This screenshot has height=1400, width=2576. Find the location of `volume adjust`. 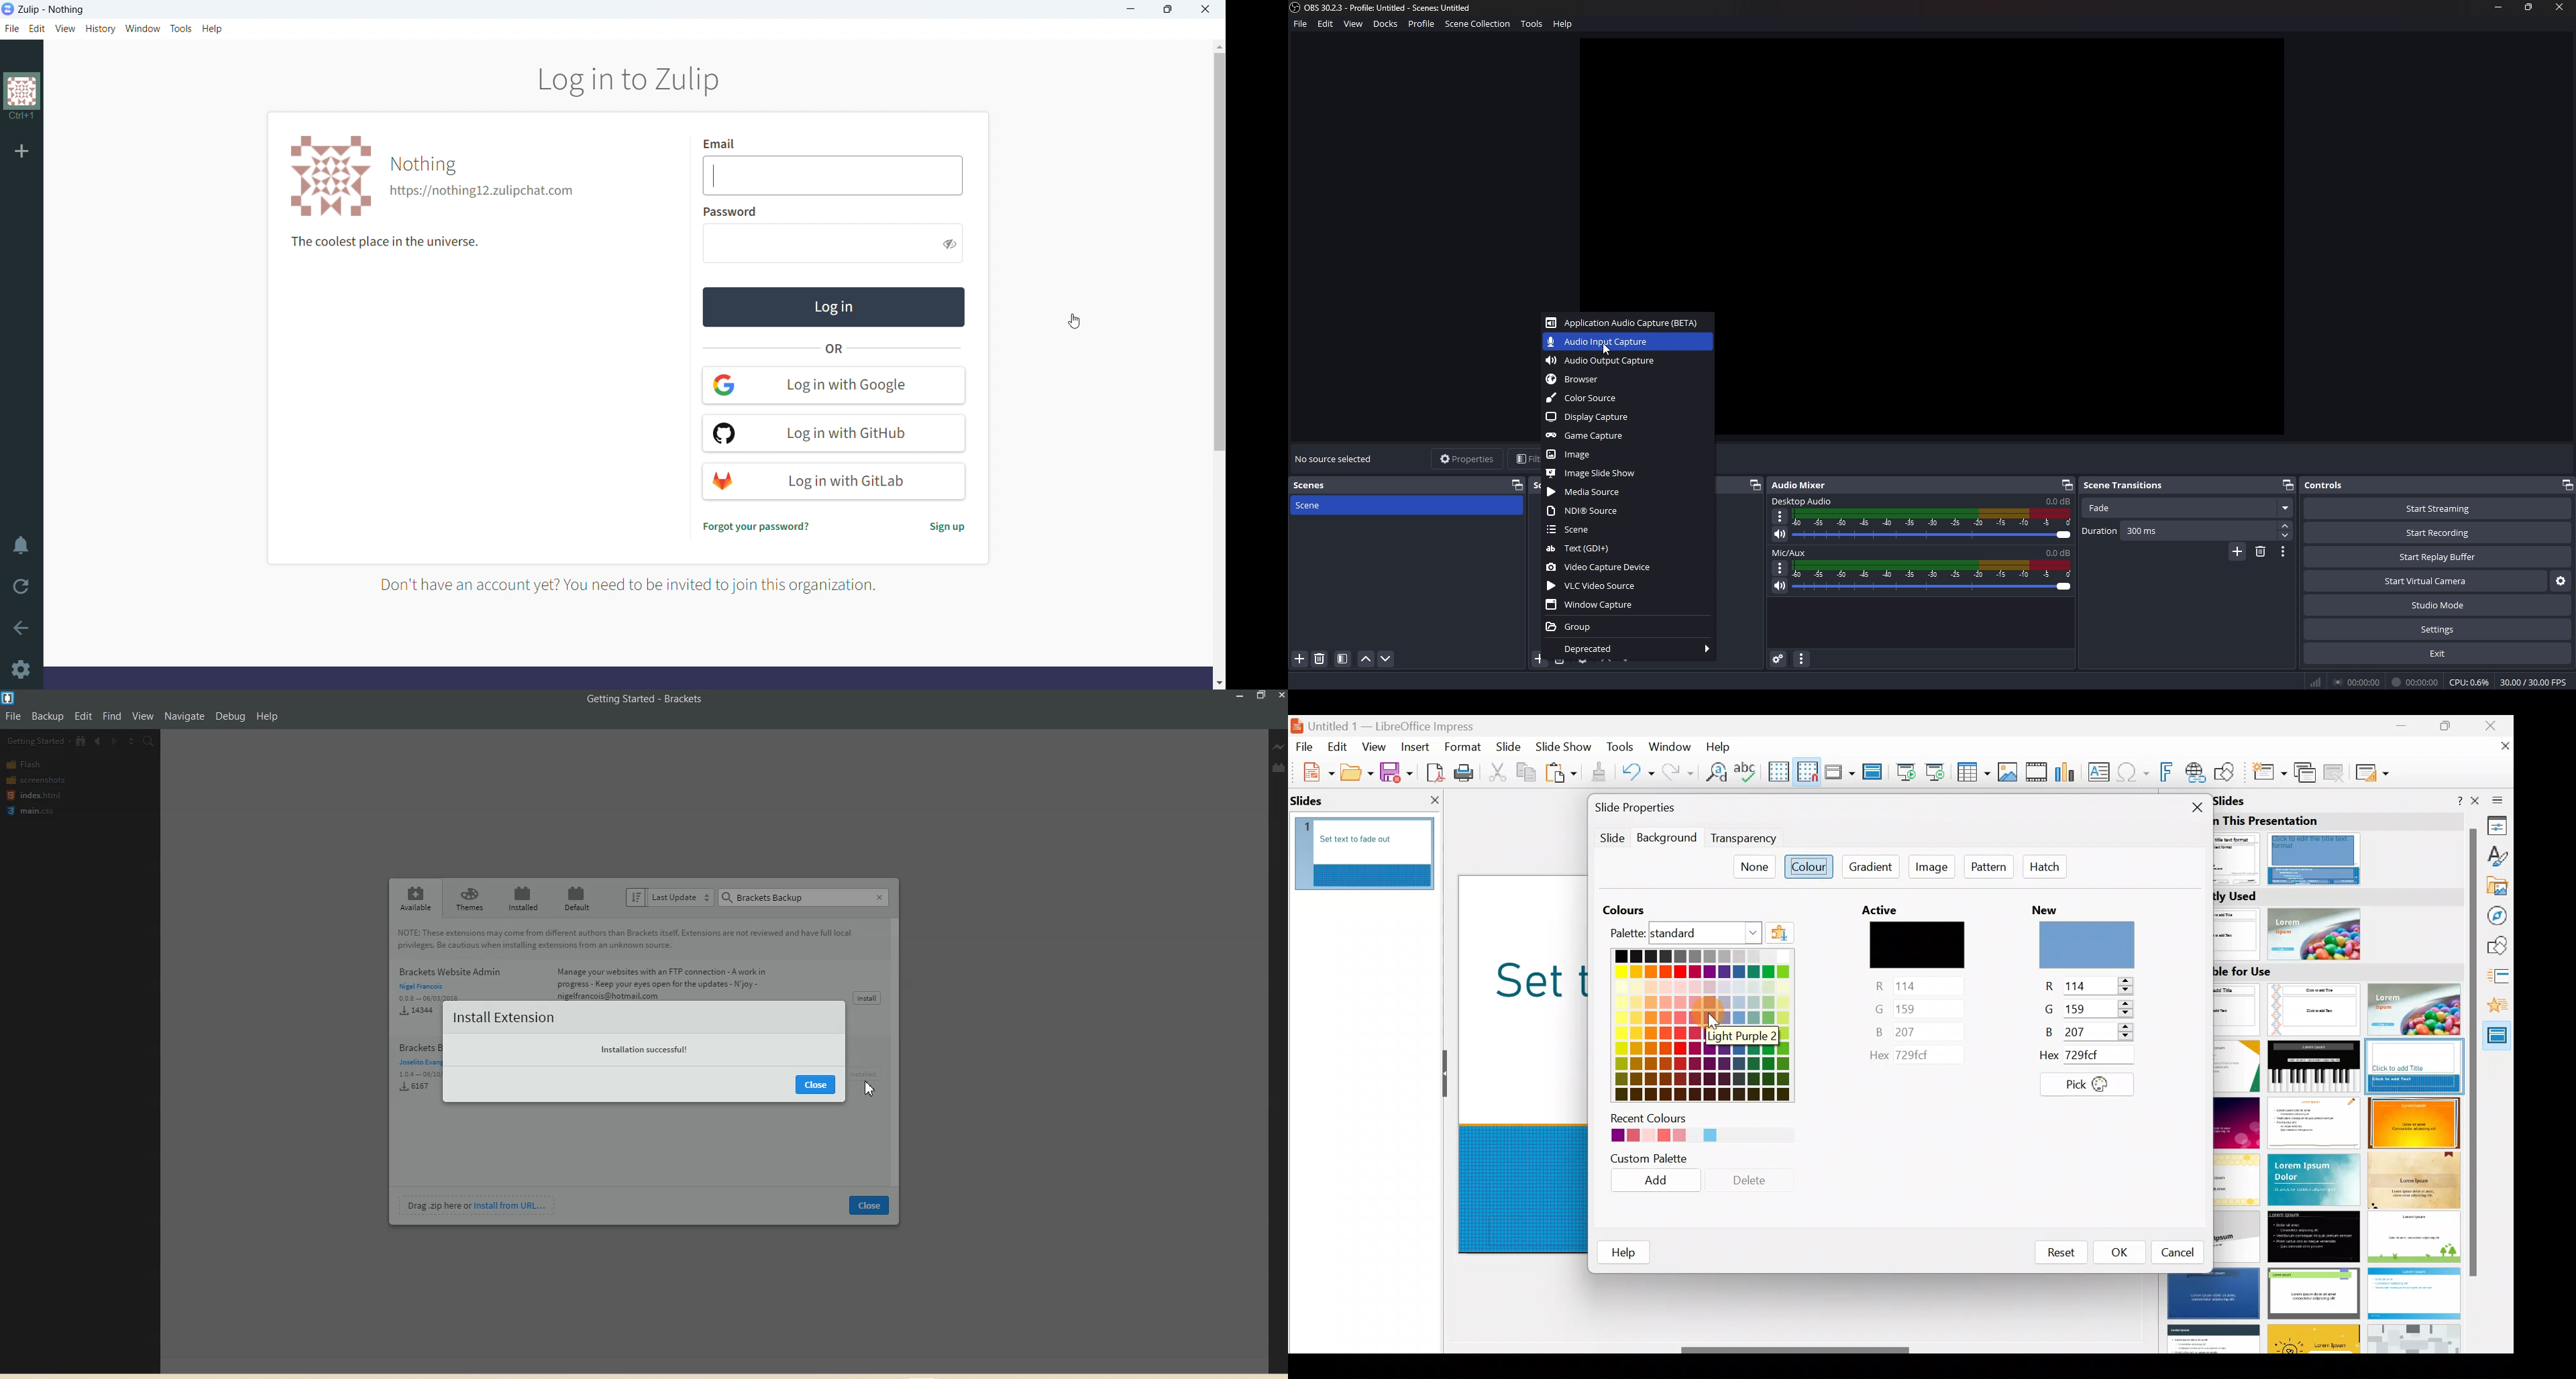

volume adjust is located at coordinates (1932, 578).